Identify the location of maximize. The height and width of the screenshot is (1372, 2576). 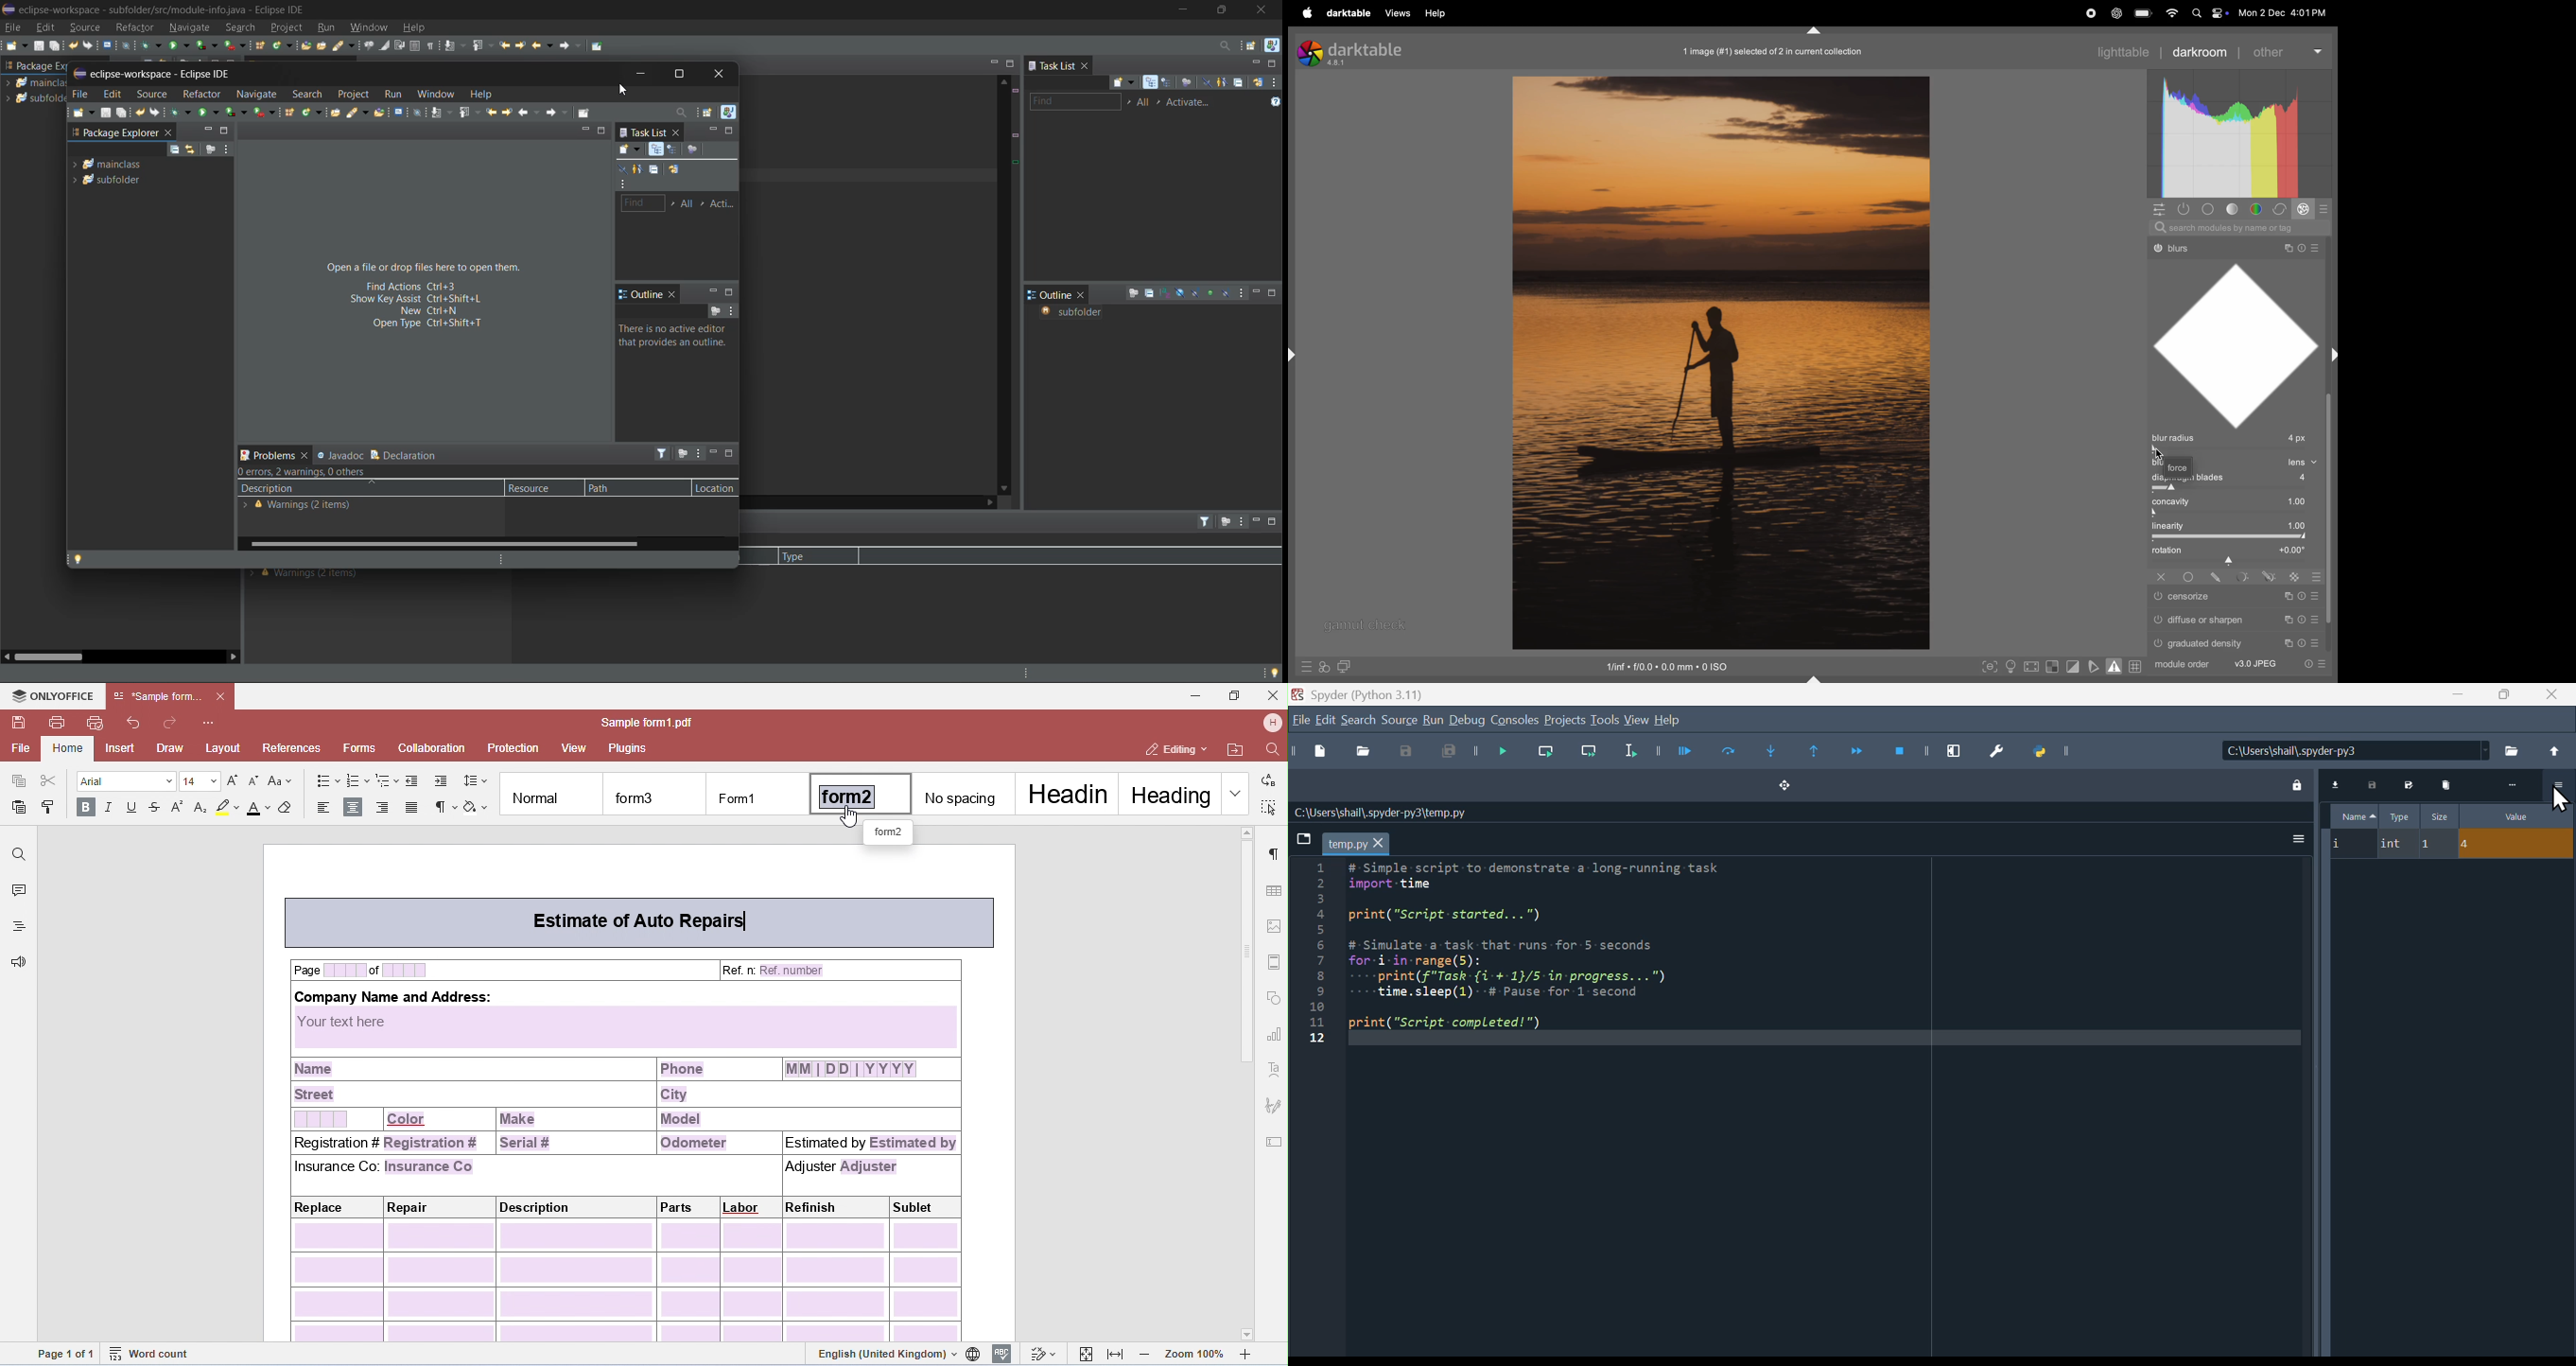
(678, 75).